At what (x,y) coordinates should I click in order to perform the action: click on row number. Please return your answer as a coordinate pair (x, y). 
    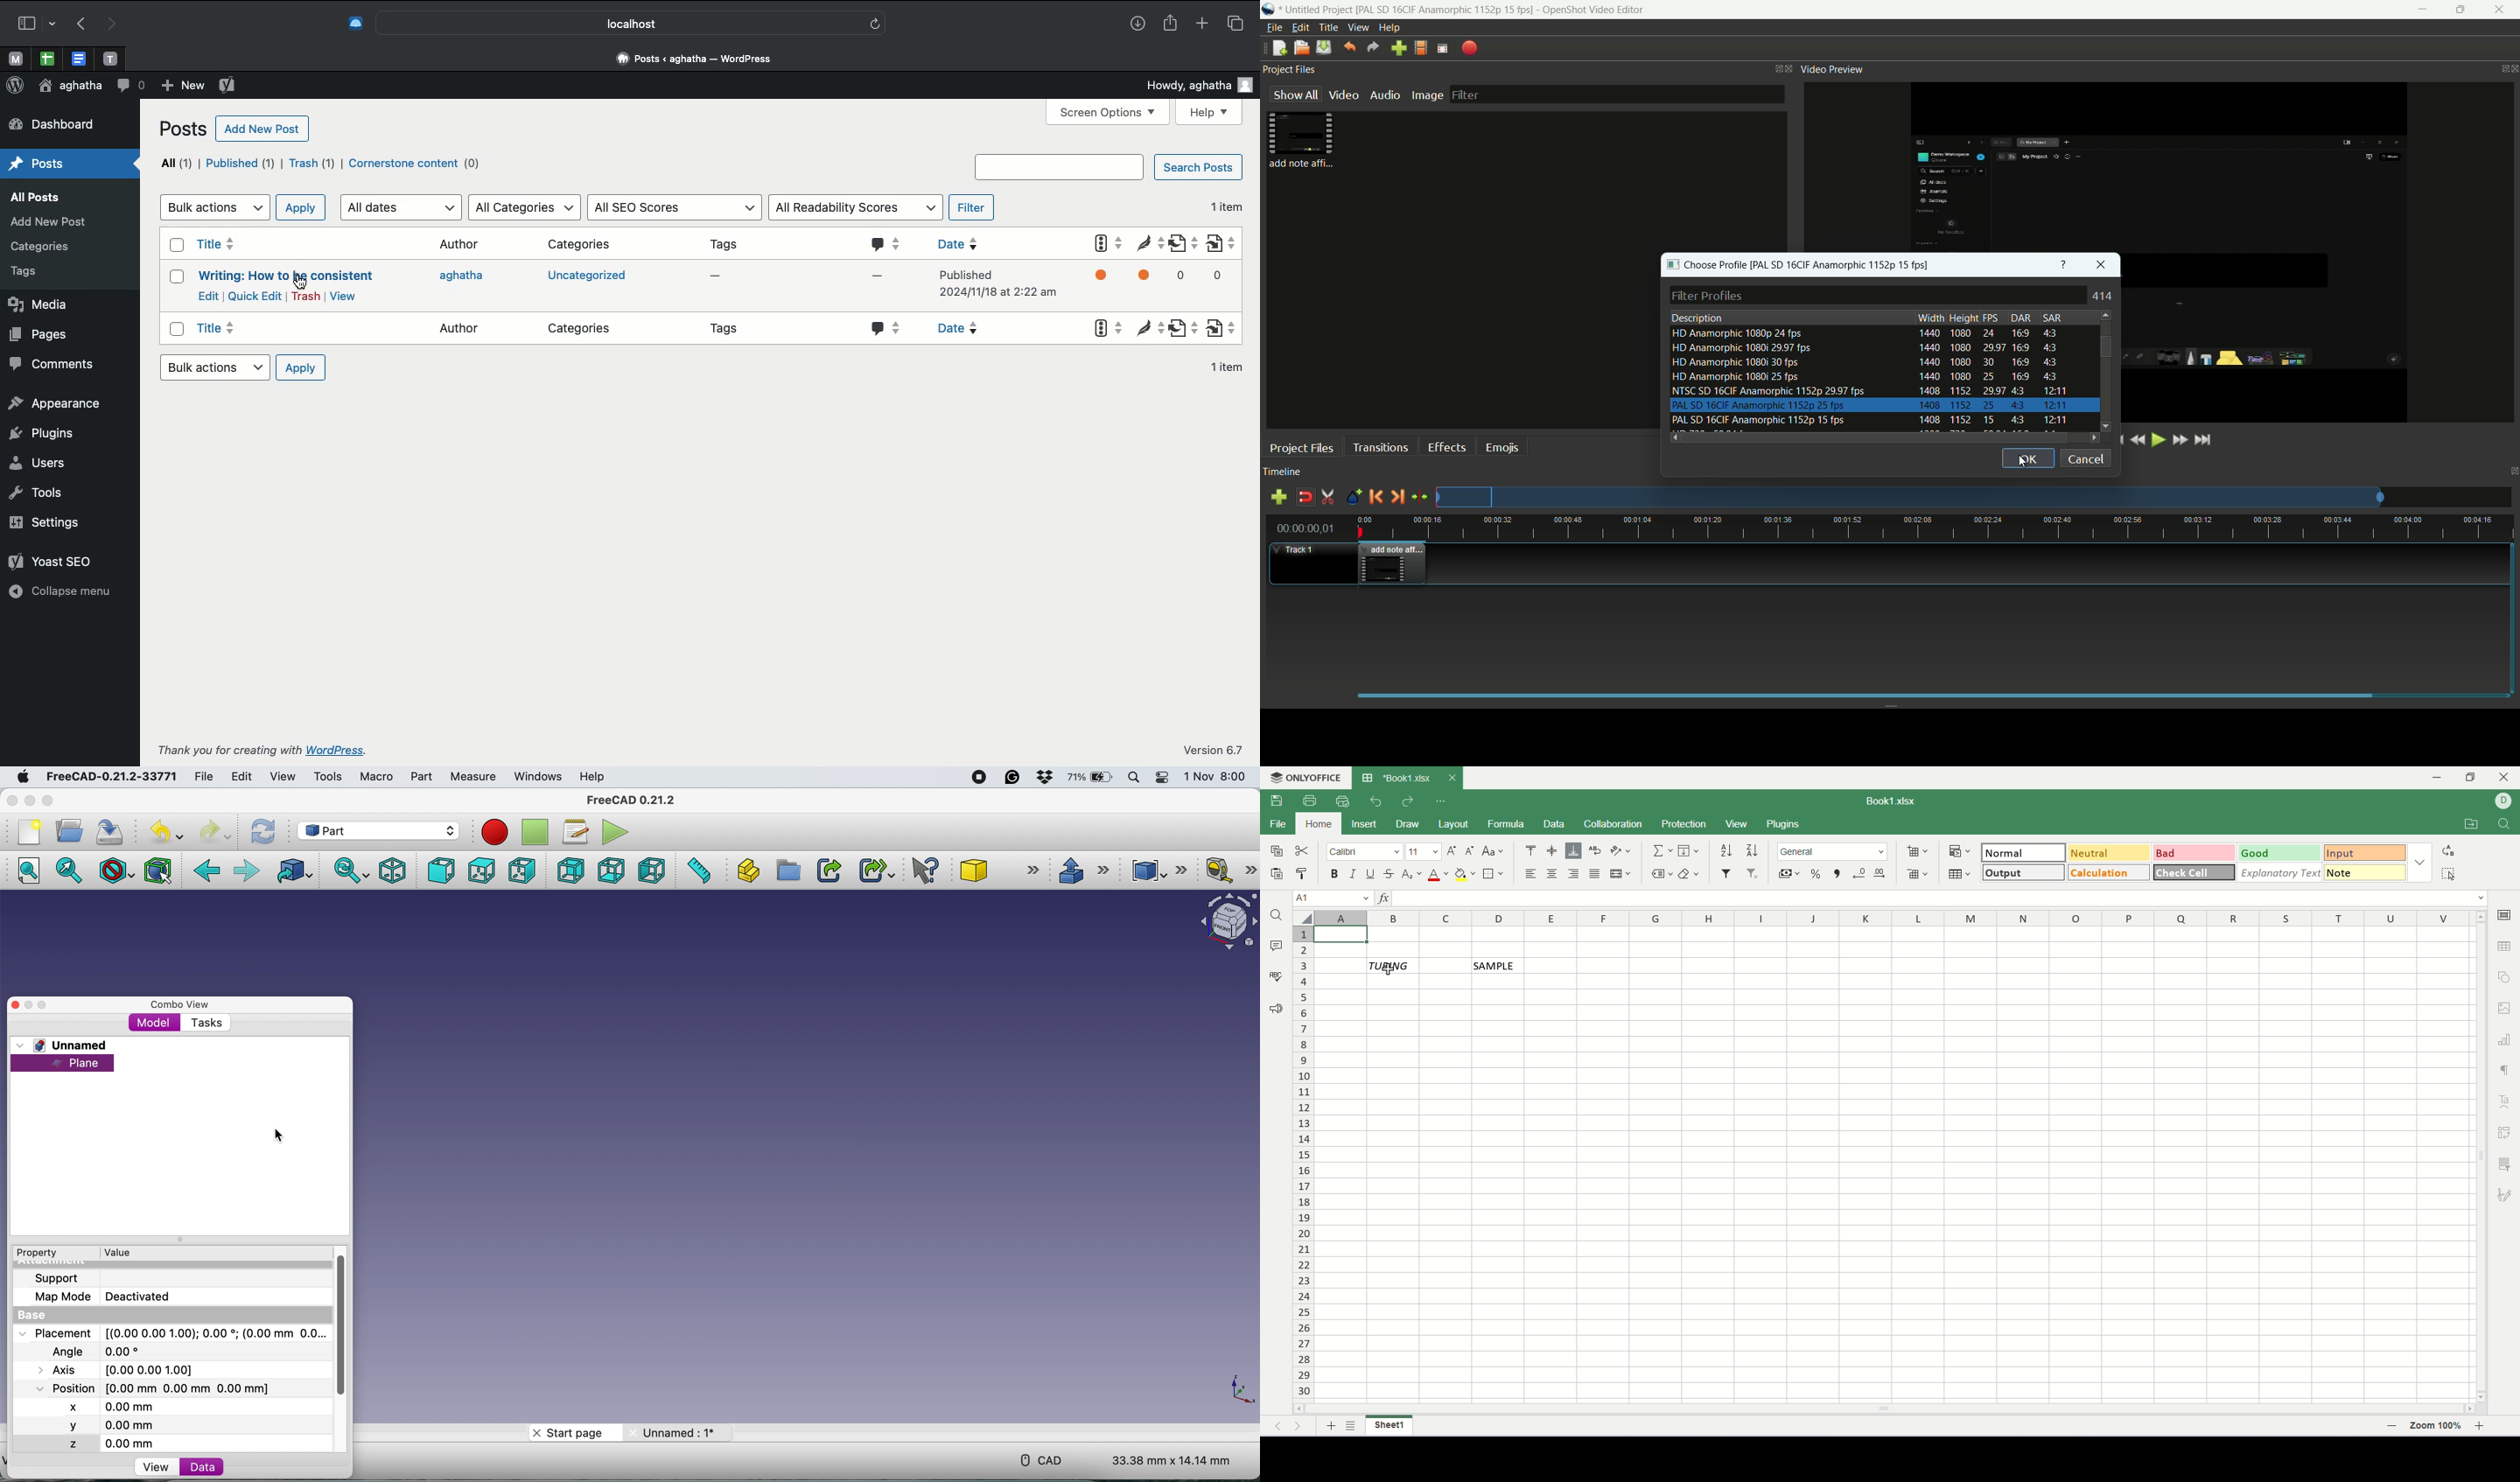
    Looking at the image, I should click on (1304, 1165).